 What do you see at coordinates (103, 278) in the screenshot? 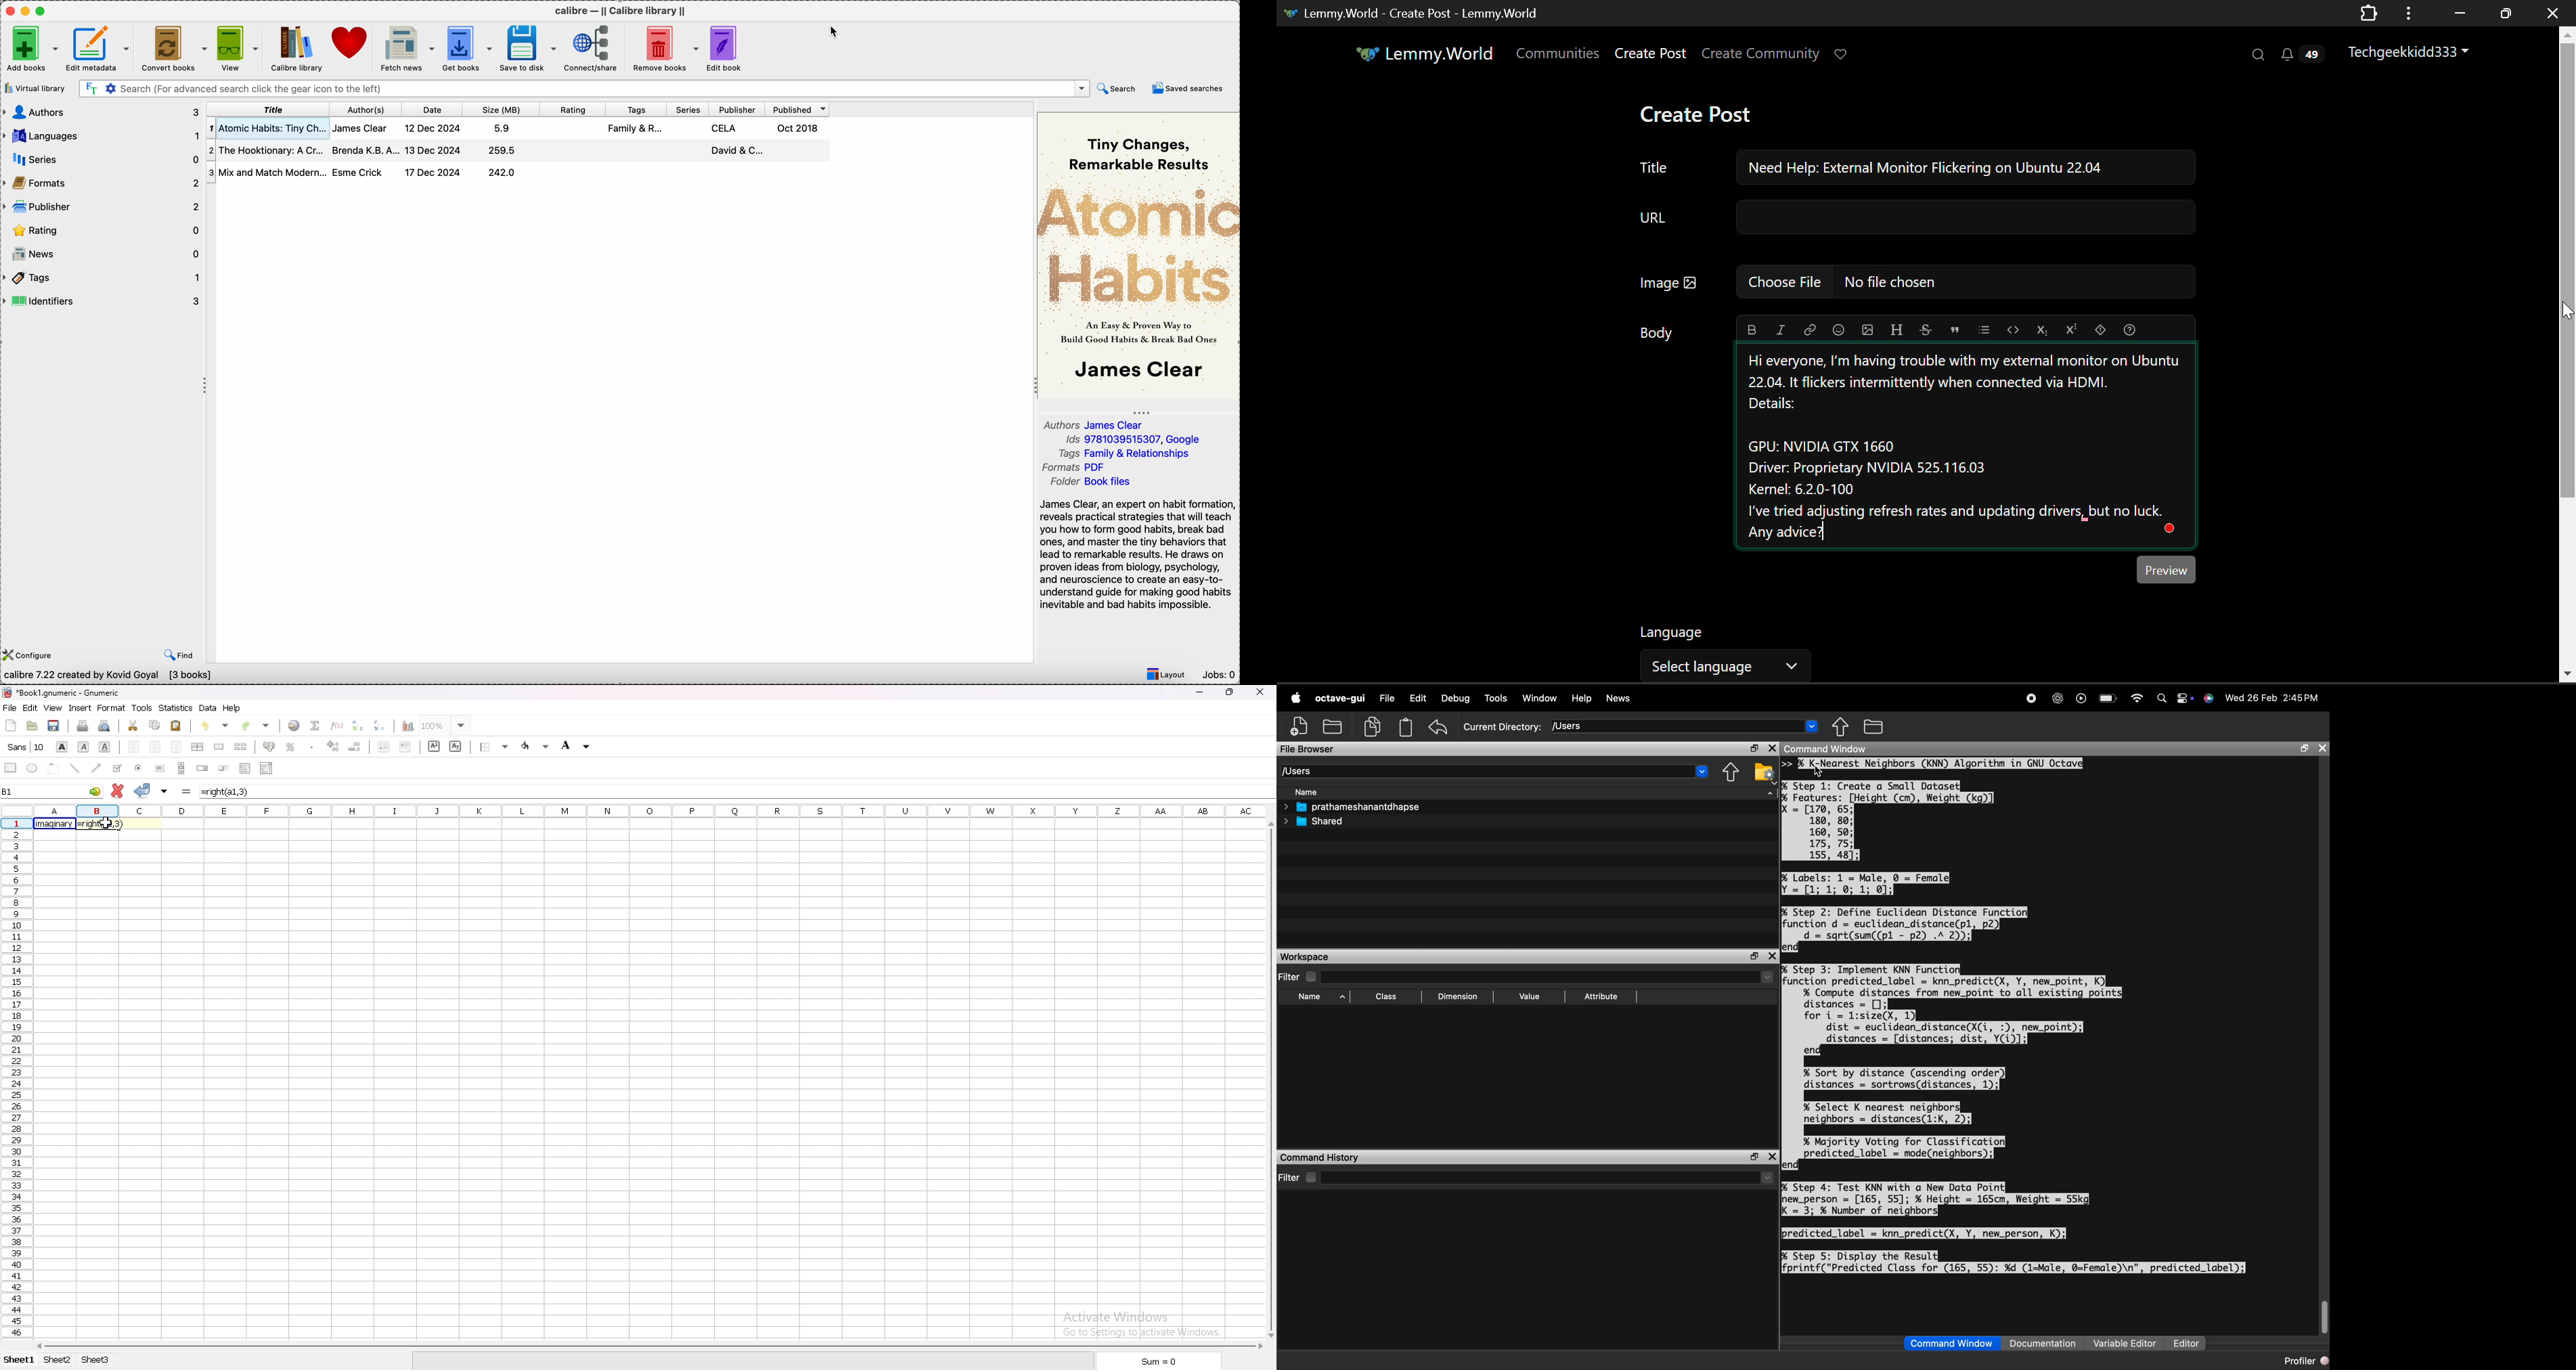
I see `tags` at bounding box center [103, 278].